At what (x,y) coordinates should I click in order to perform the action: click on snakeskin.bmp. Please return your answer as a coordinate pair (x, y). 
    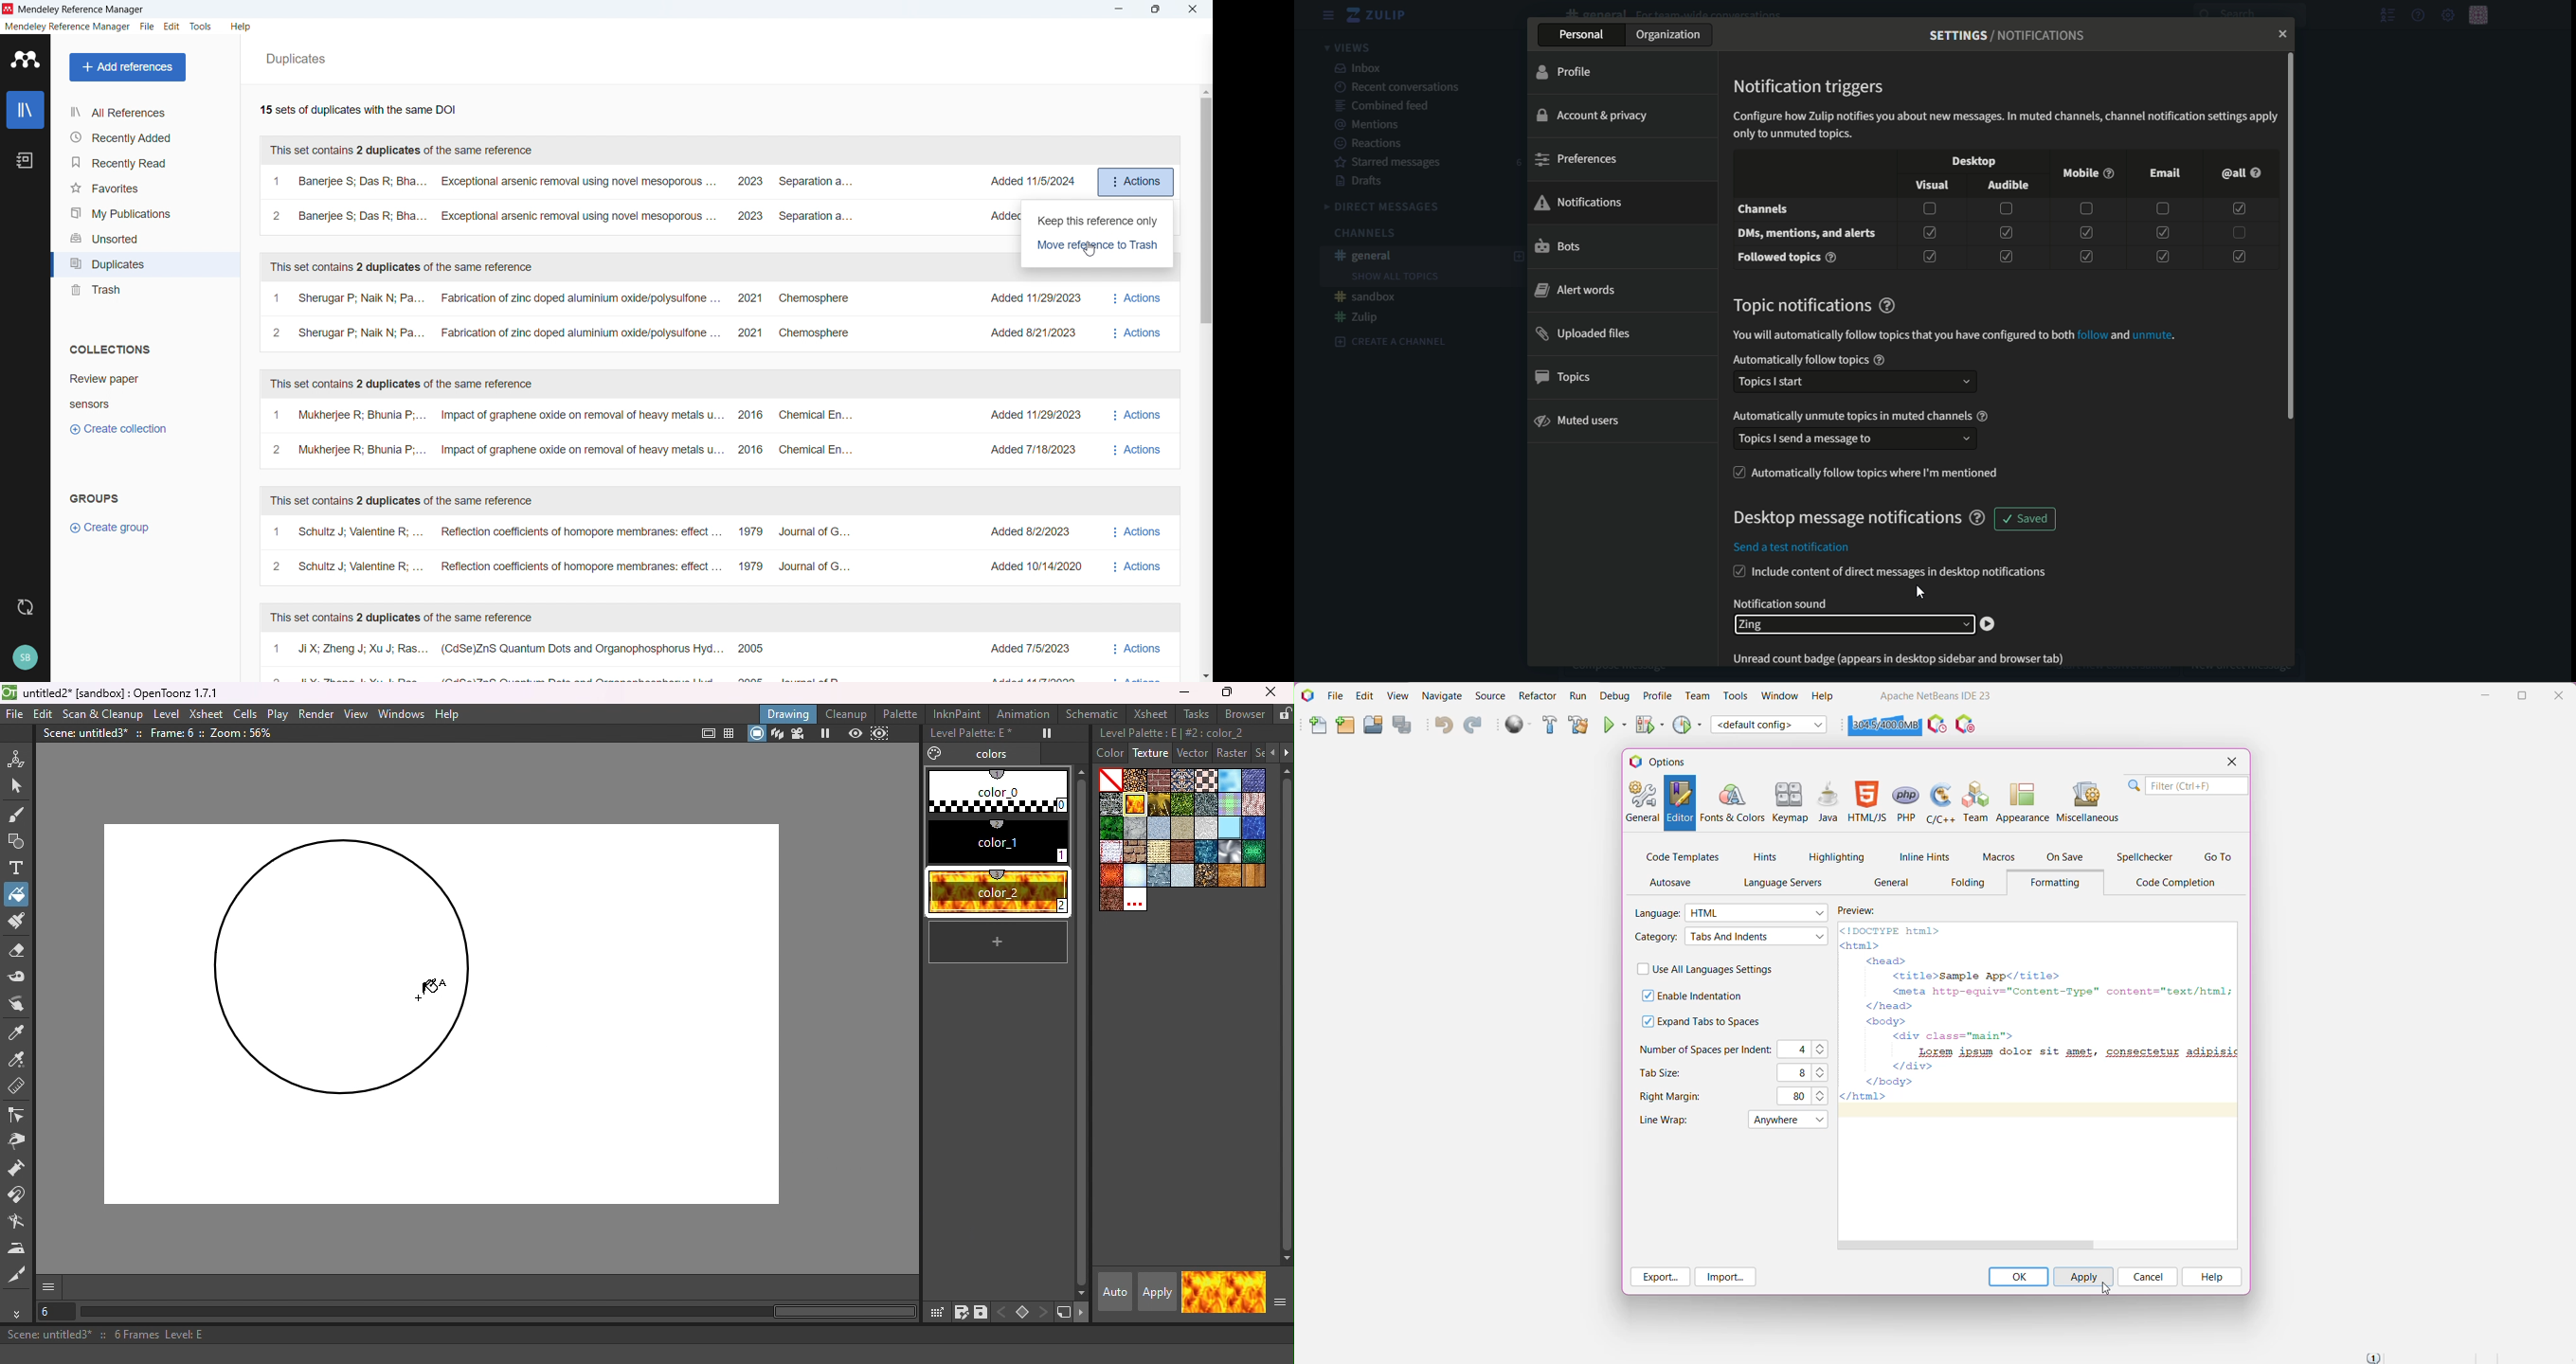
    Looking at the image, I should click on (1253, 852).